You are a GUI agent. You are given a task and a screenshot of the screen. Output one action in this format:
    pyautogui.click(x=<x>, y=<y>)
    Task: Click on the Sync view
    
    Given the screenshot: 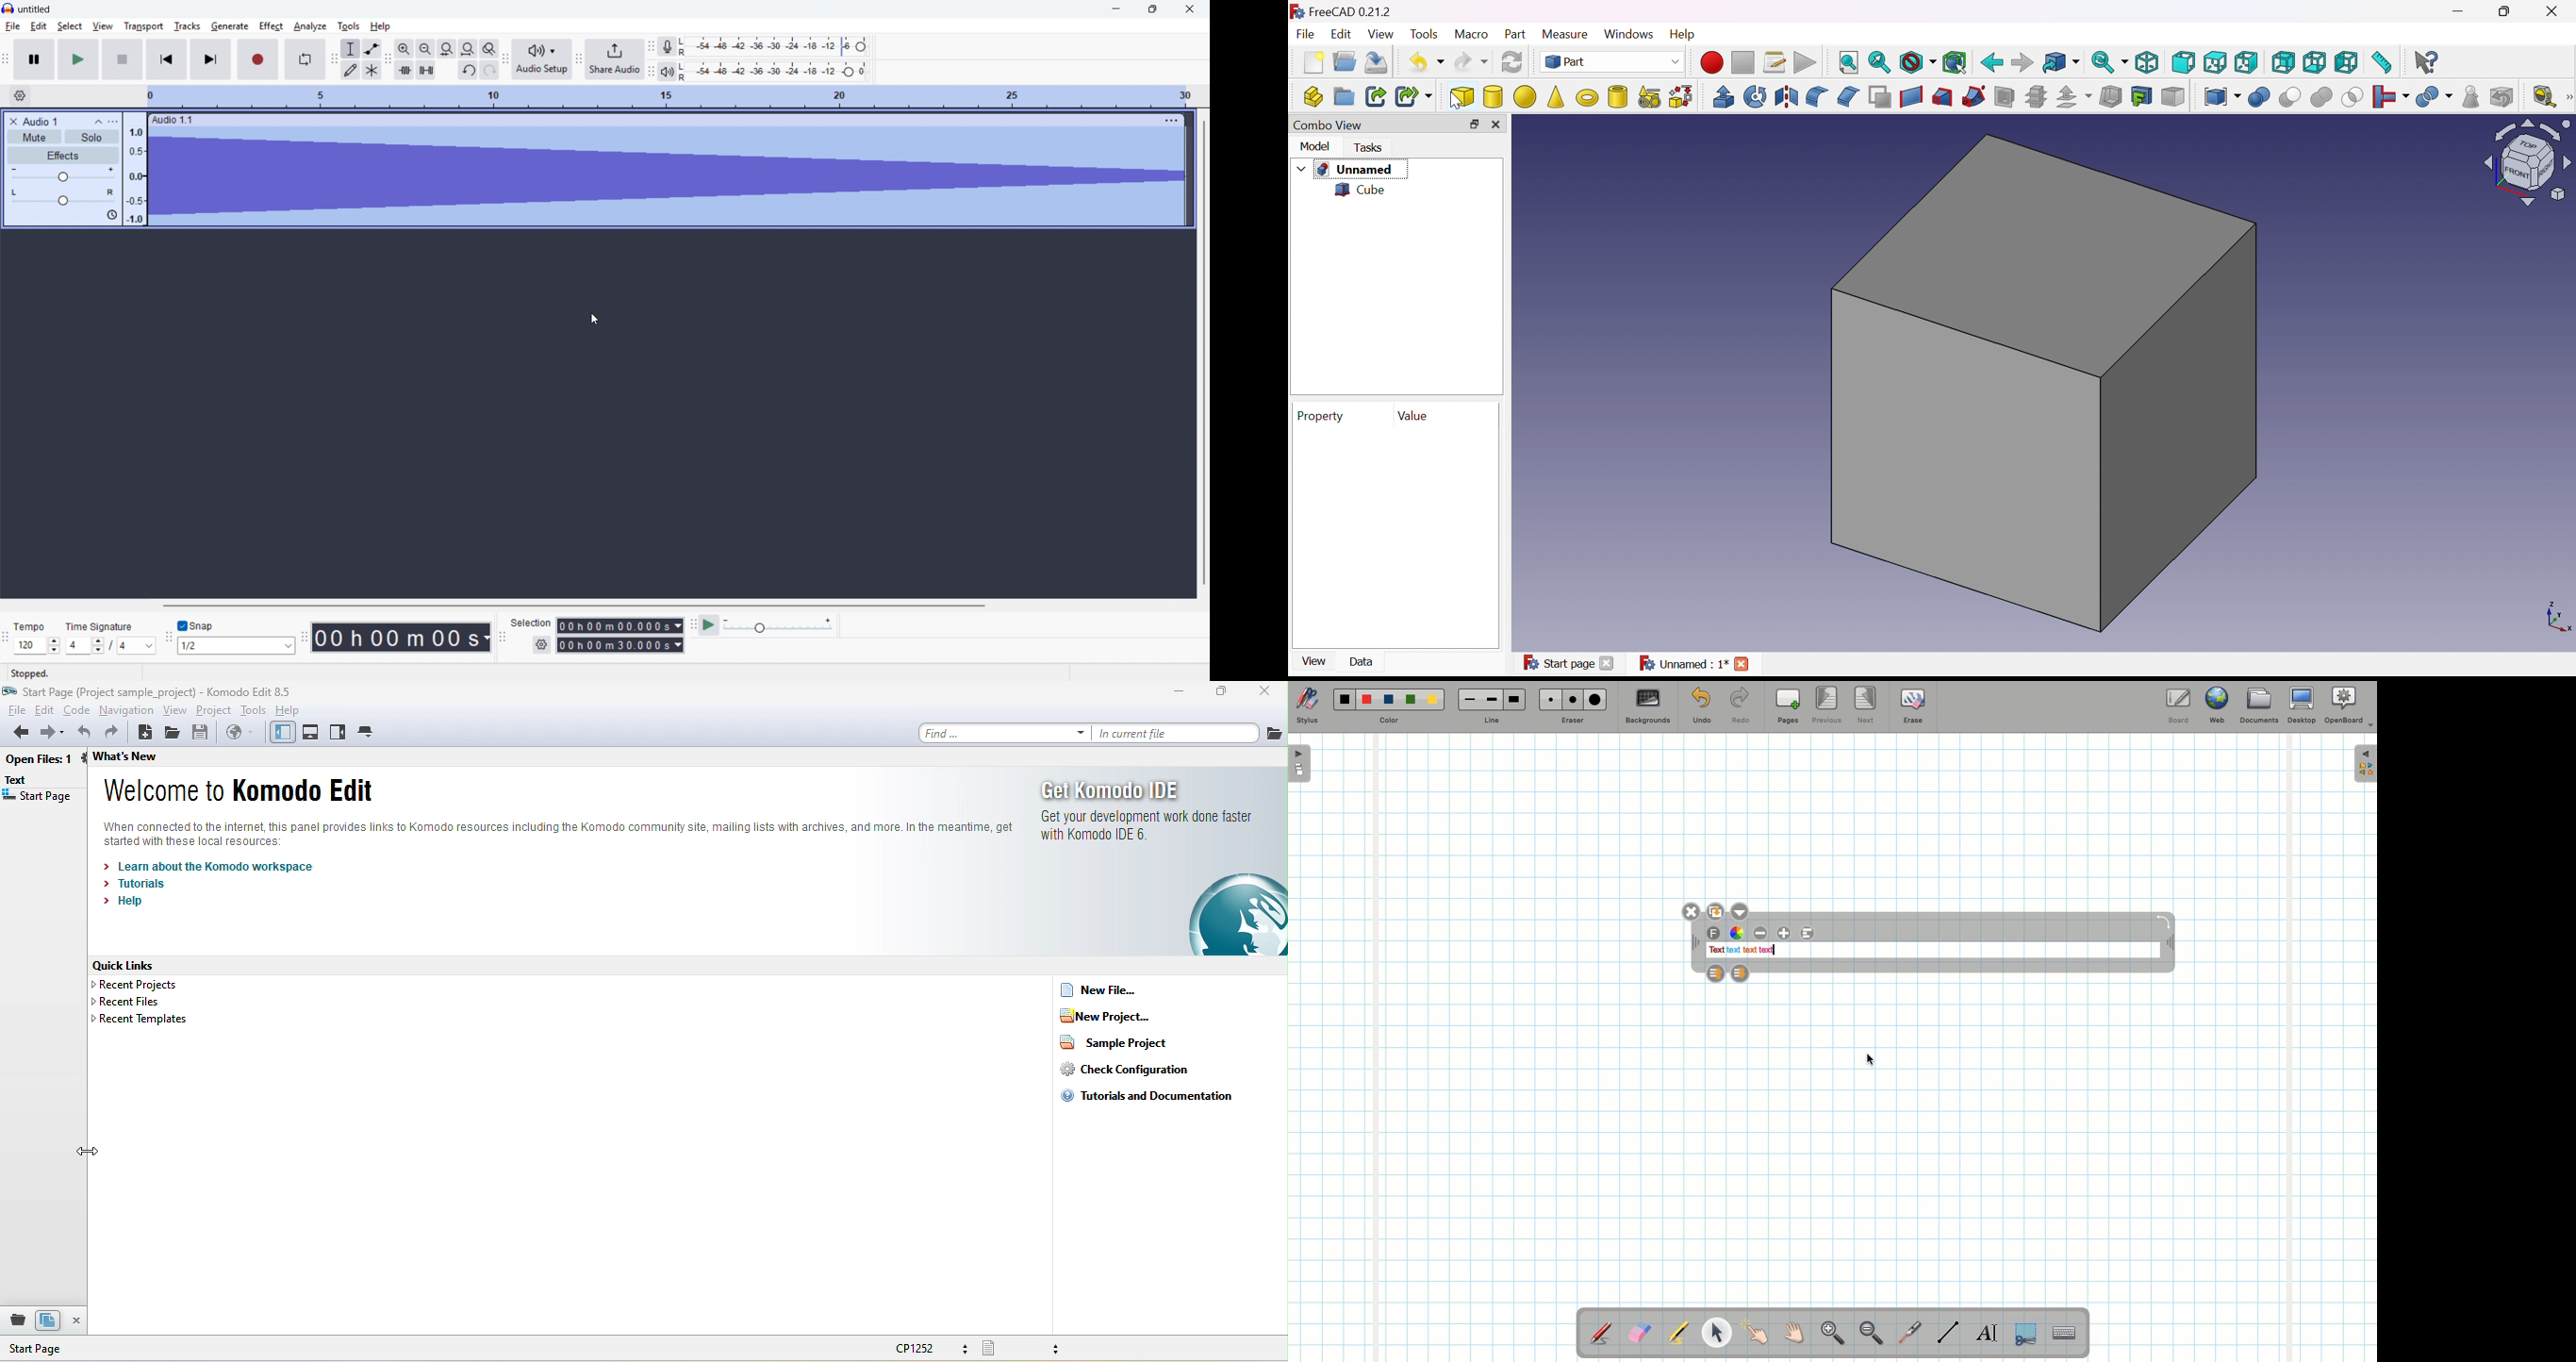 What is the action you would take?
    pyautogui.click(x=2108, y=63)
    